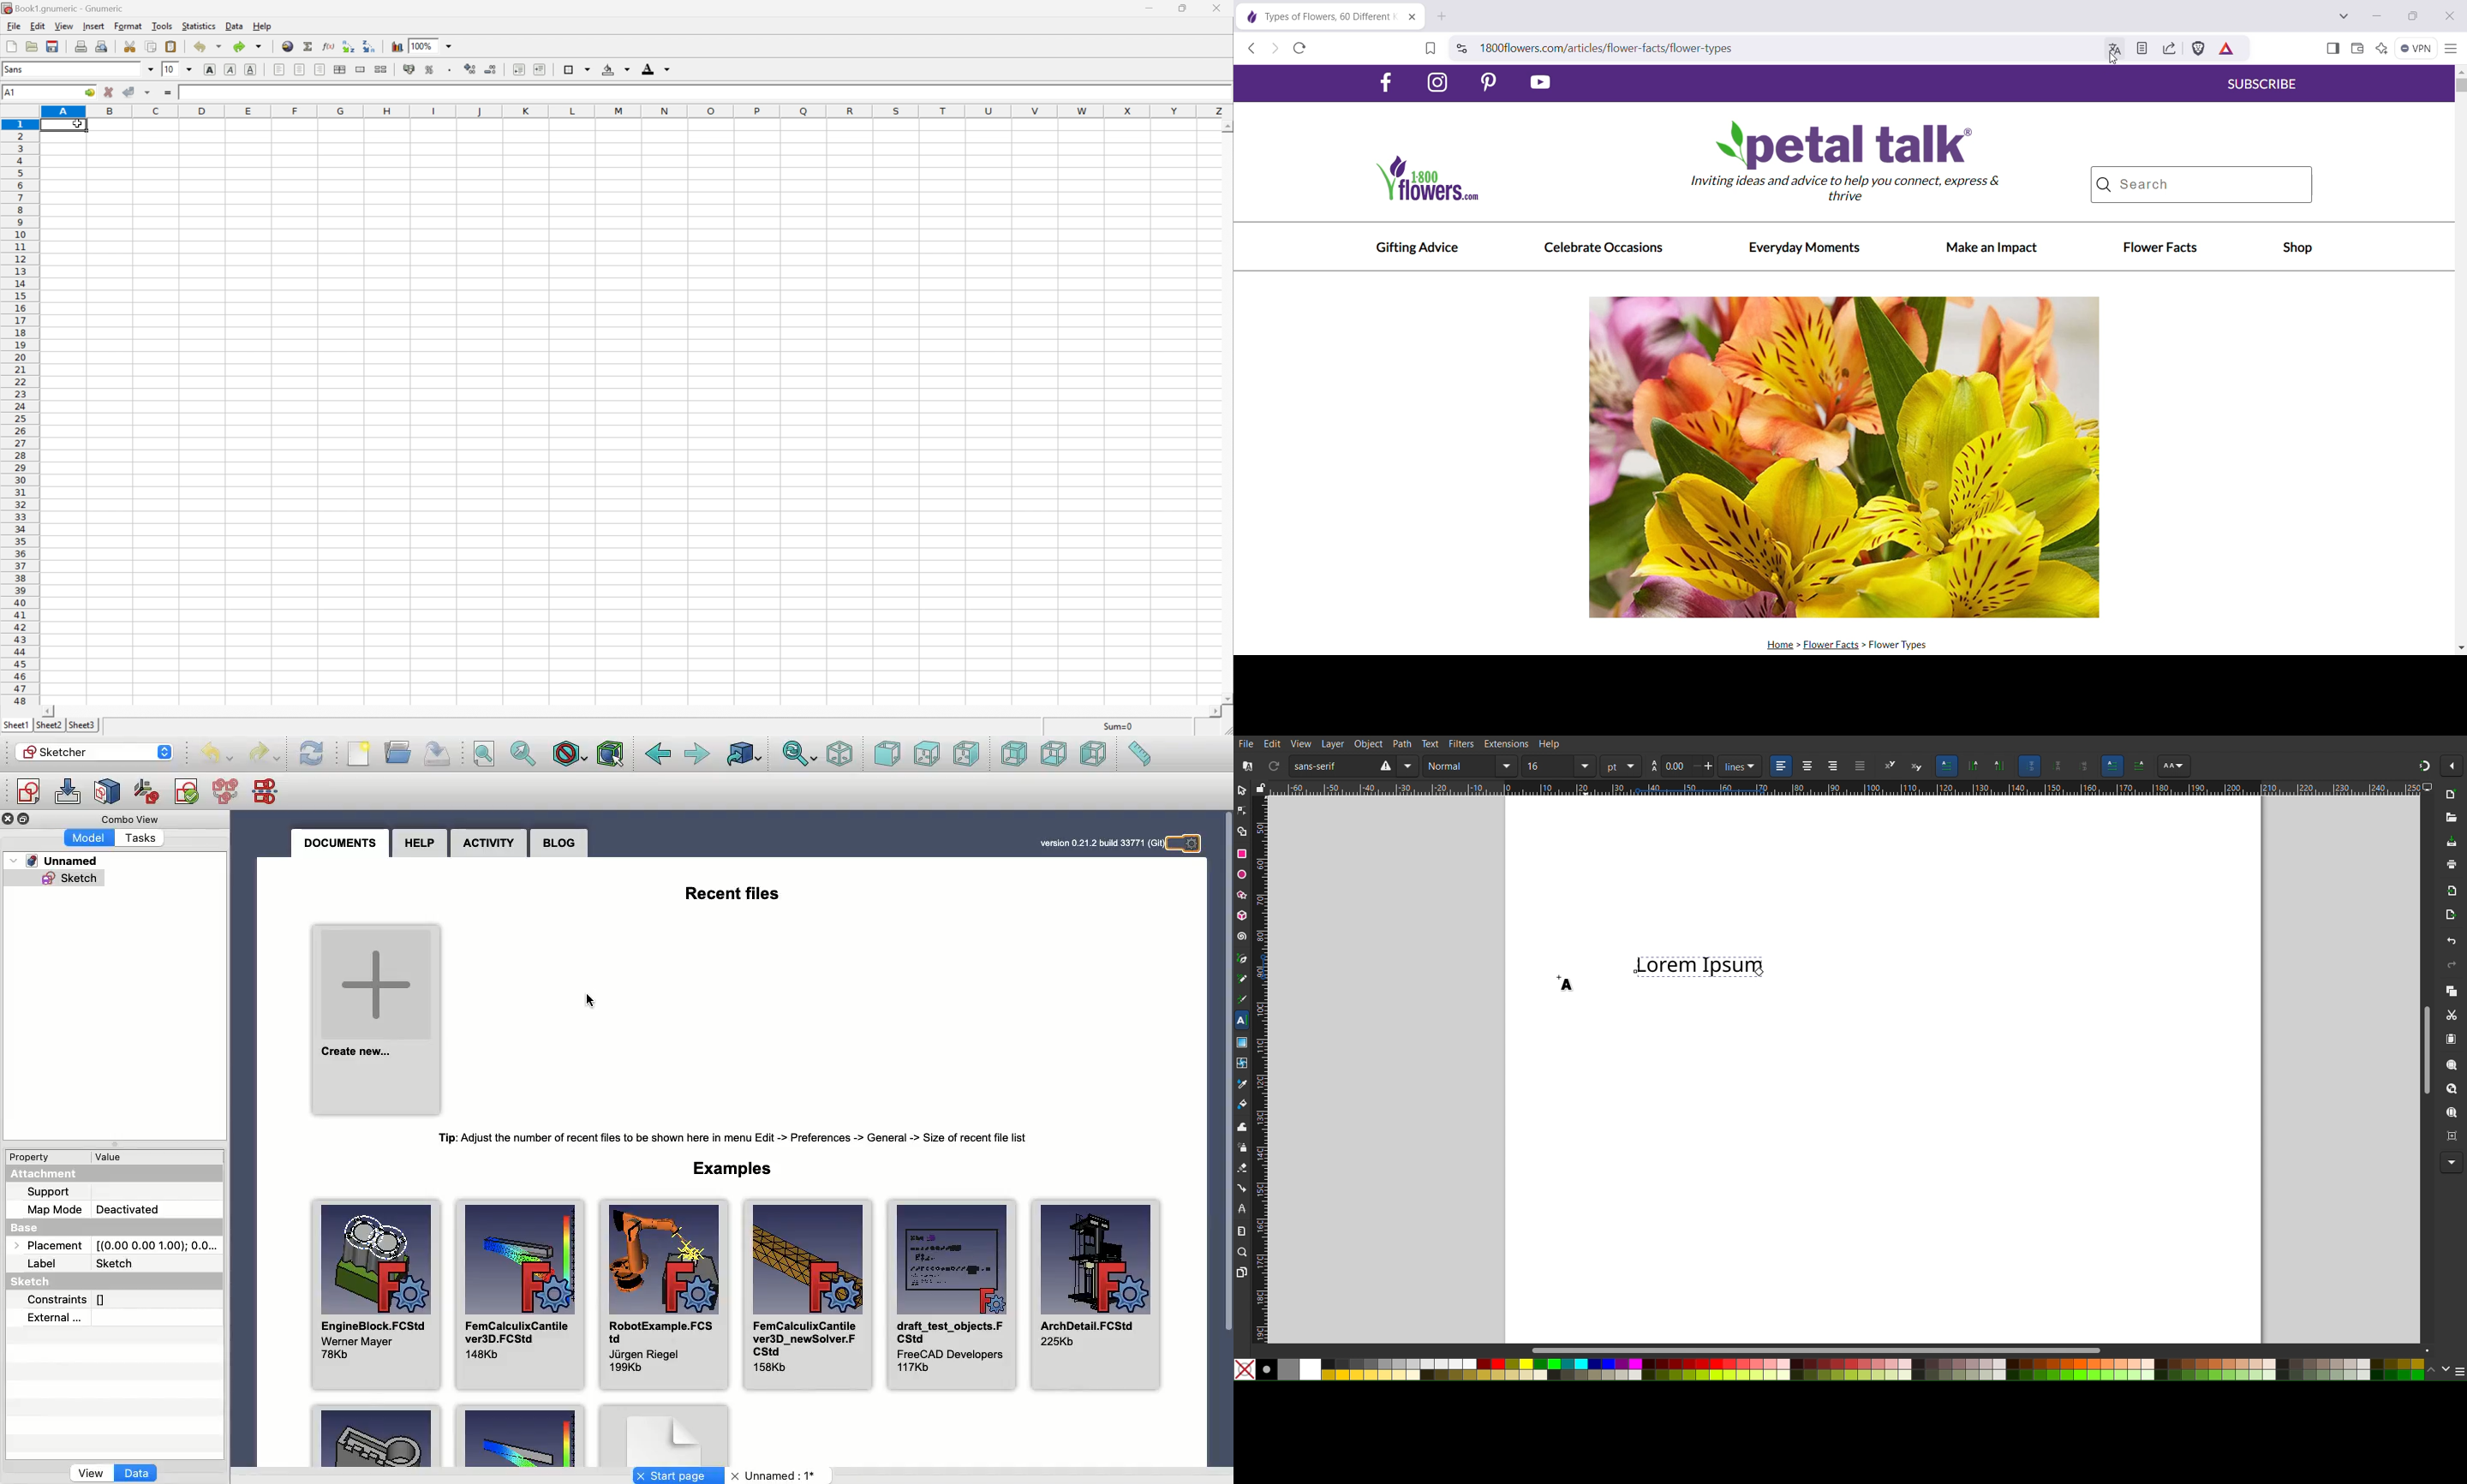 Image resolution: width=2492 pixels, height=1484 pixels. Describe the element at coordinates (2000, 766) in the screenshot. I see `Scaling Objects settings` at that location.